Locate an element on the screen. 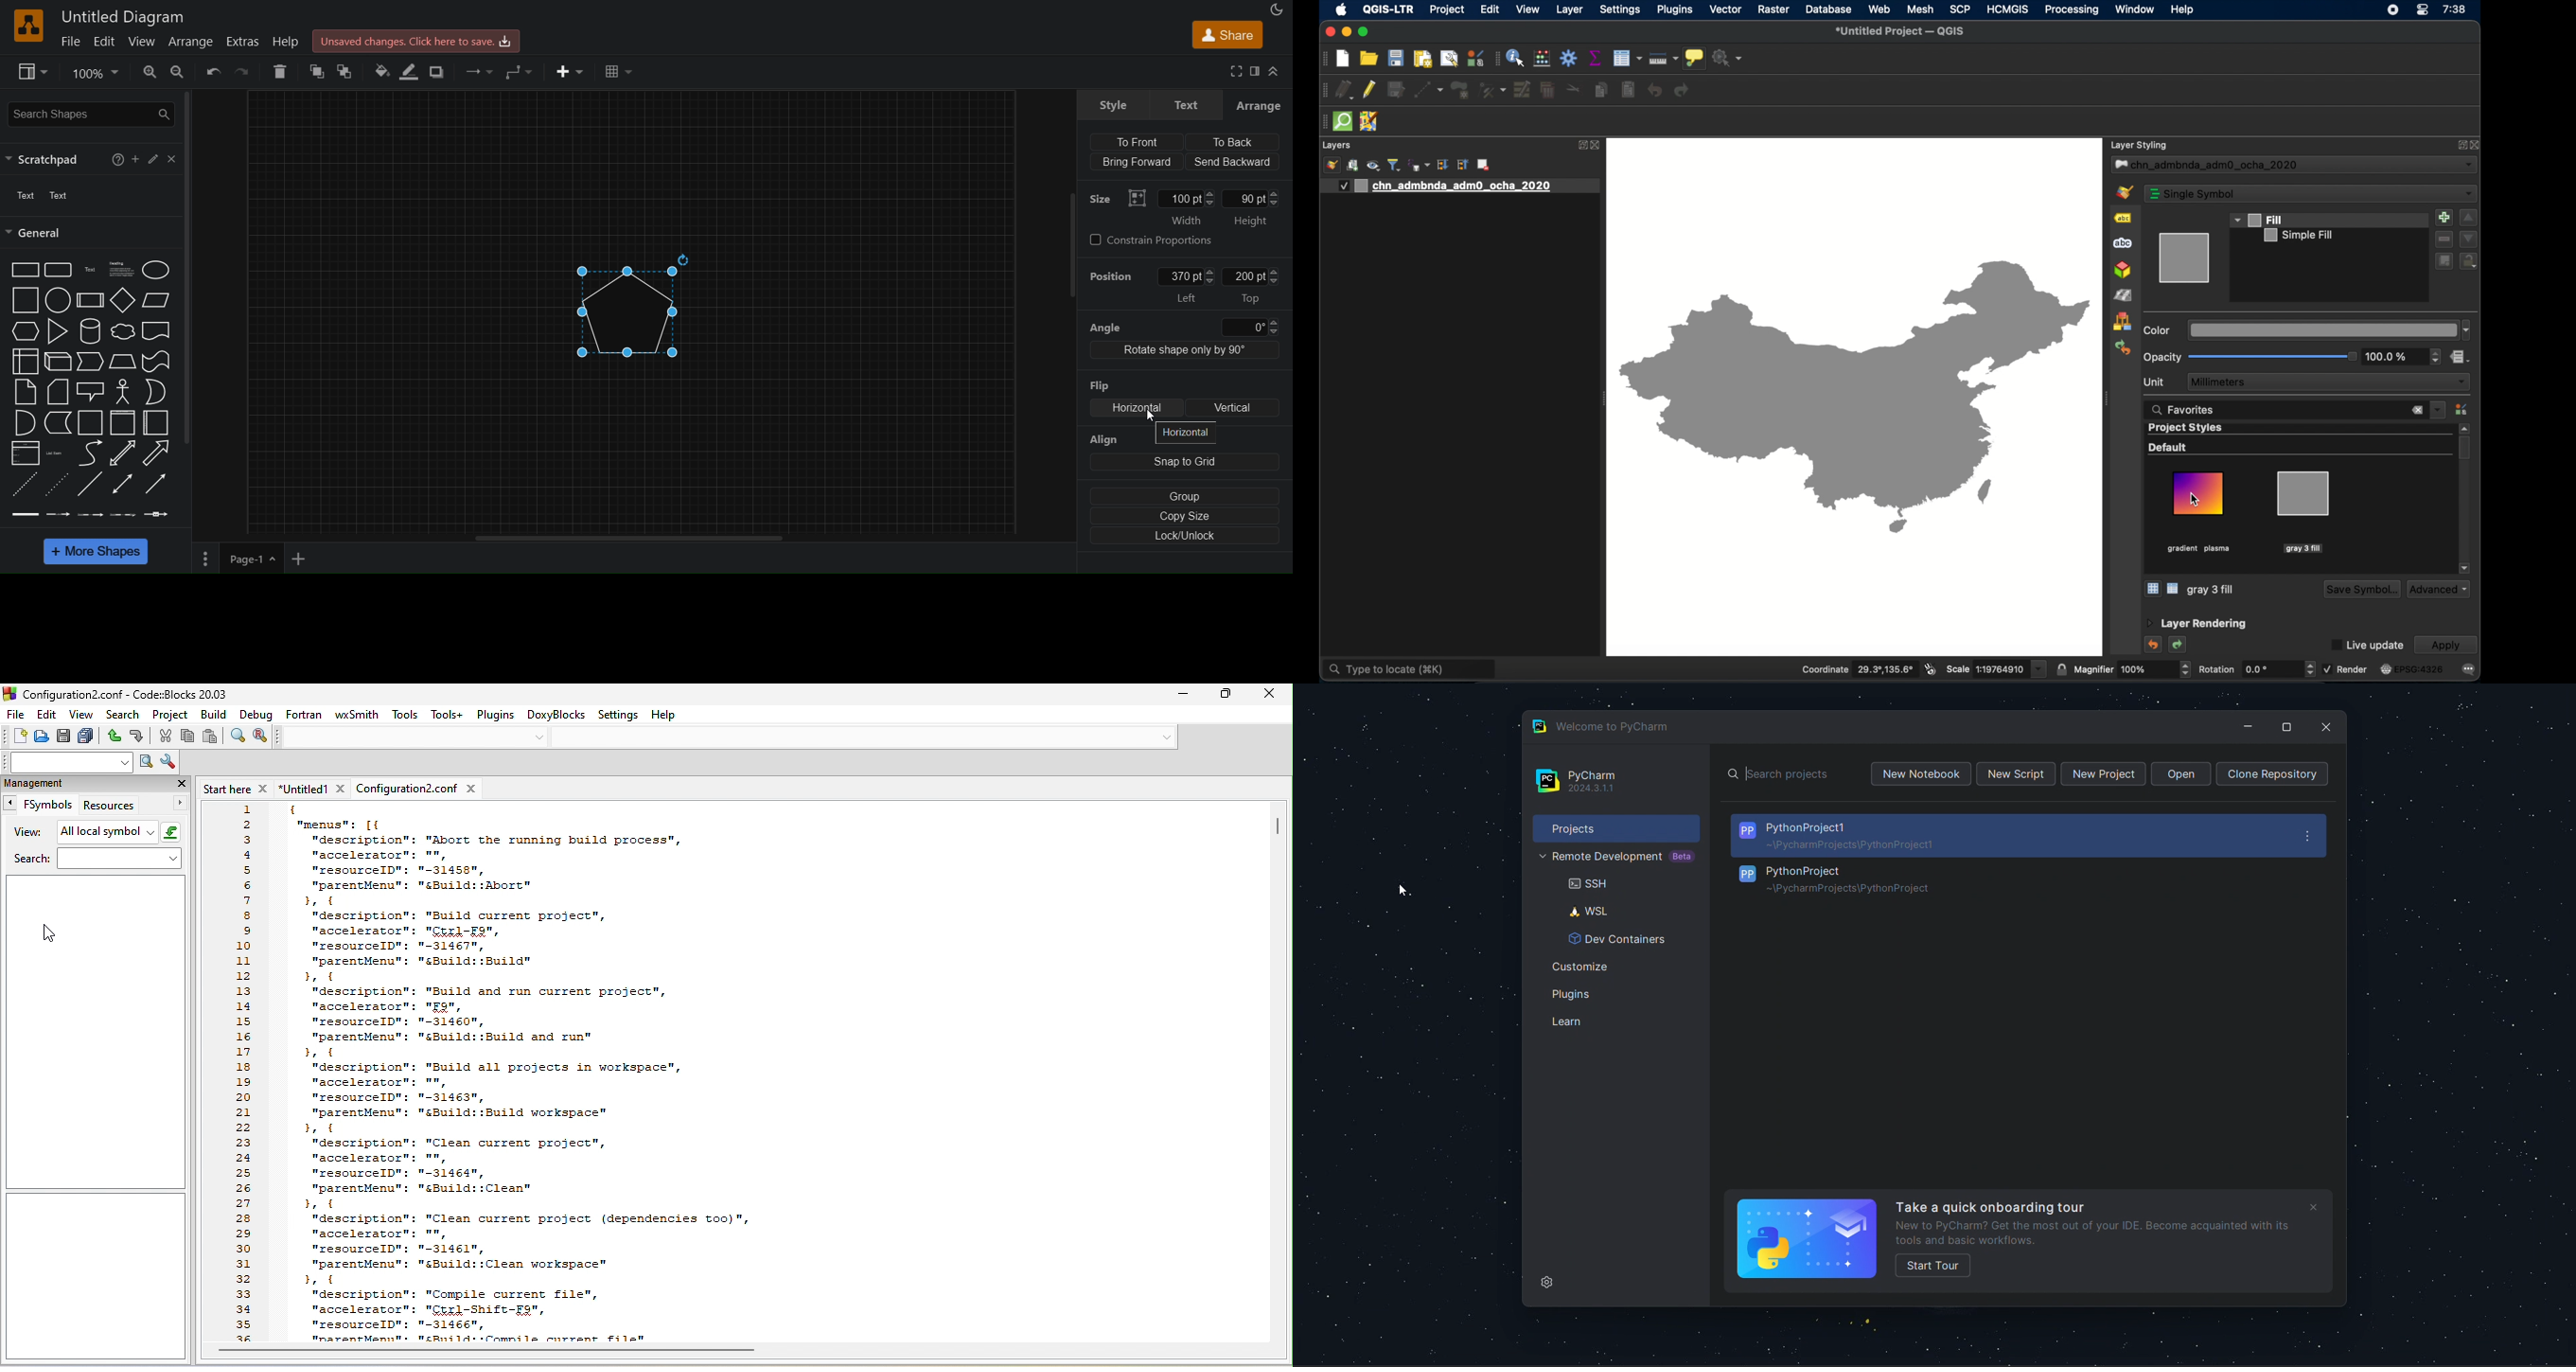 The image size is (2576, 1372). undo is located at coordinates (211, 73).